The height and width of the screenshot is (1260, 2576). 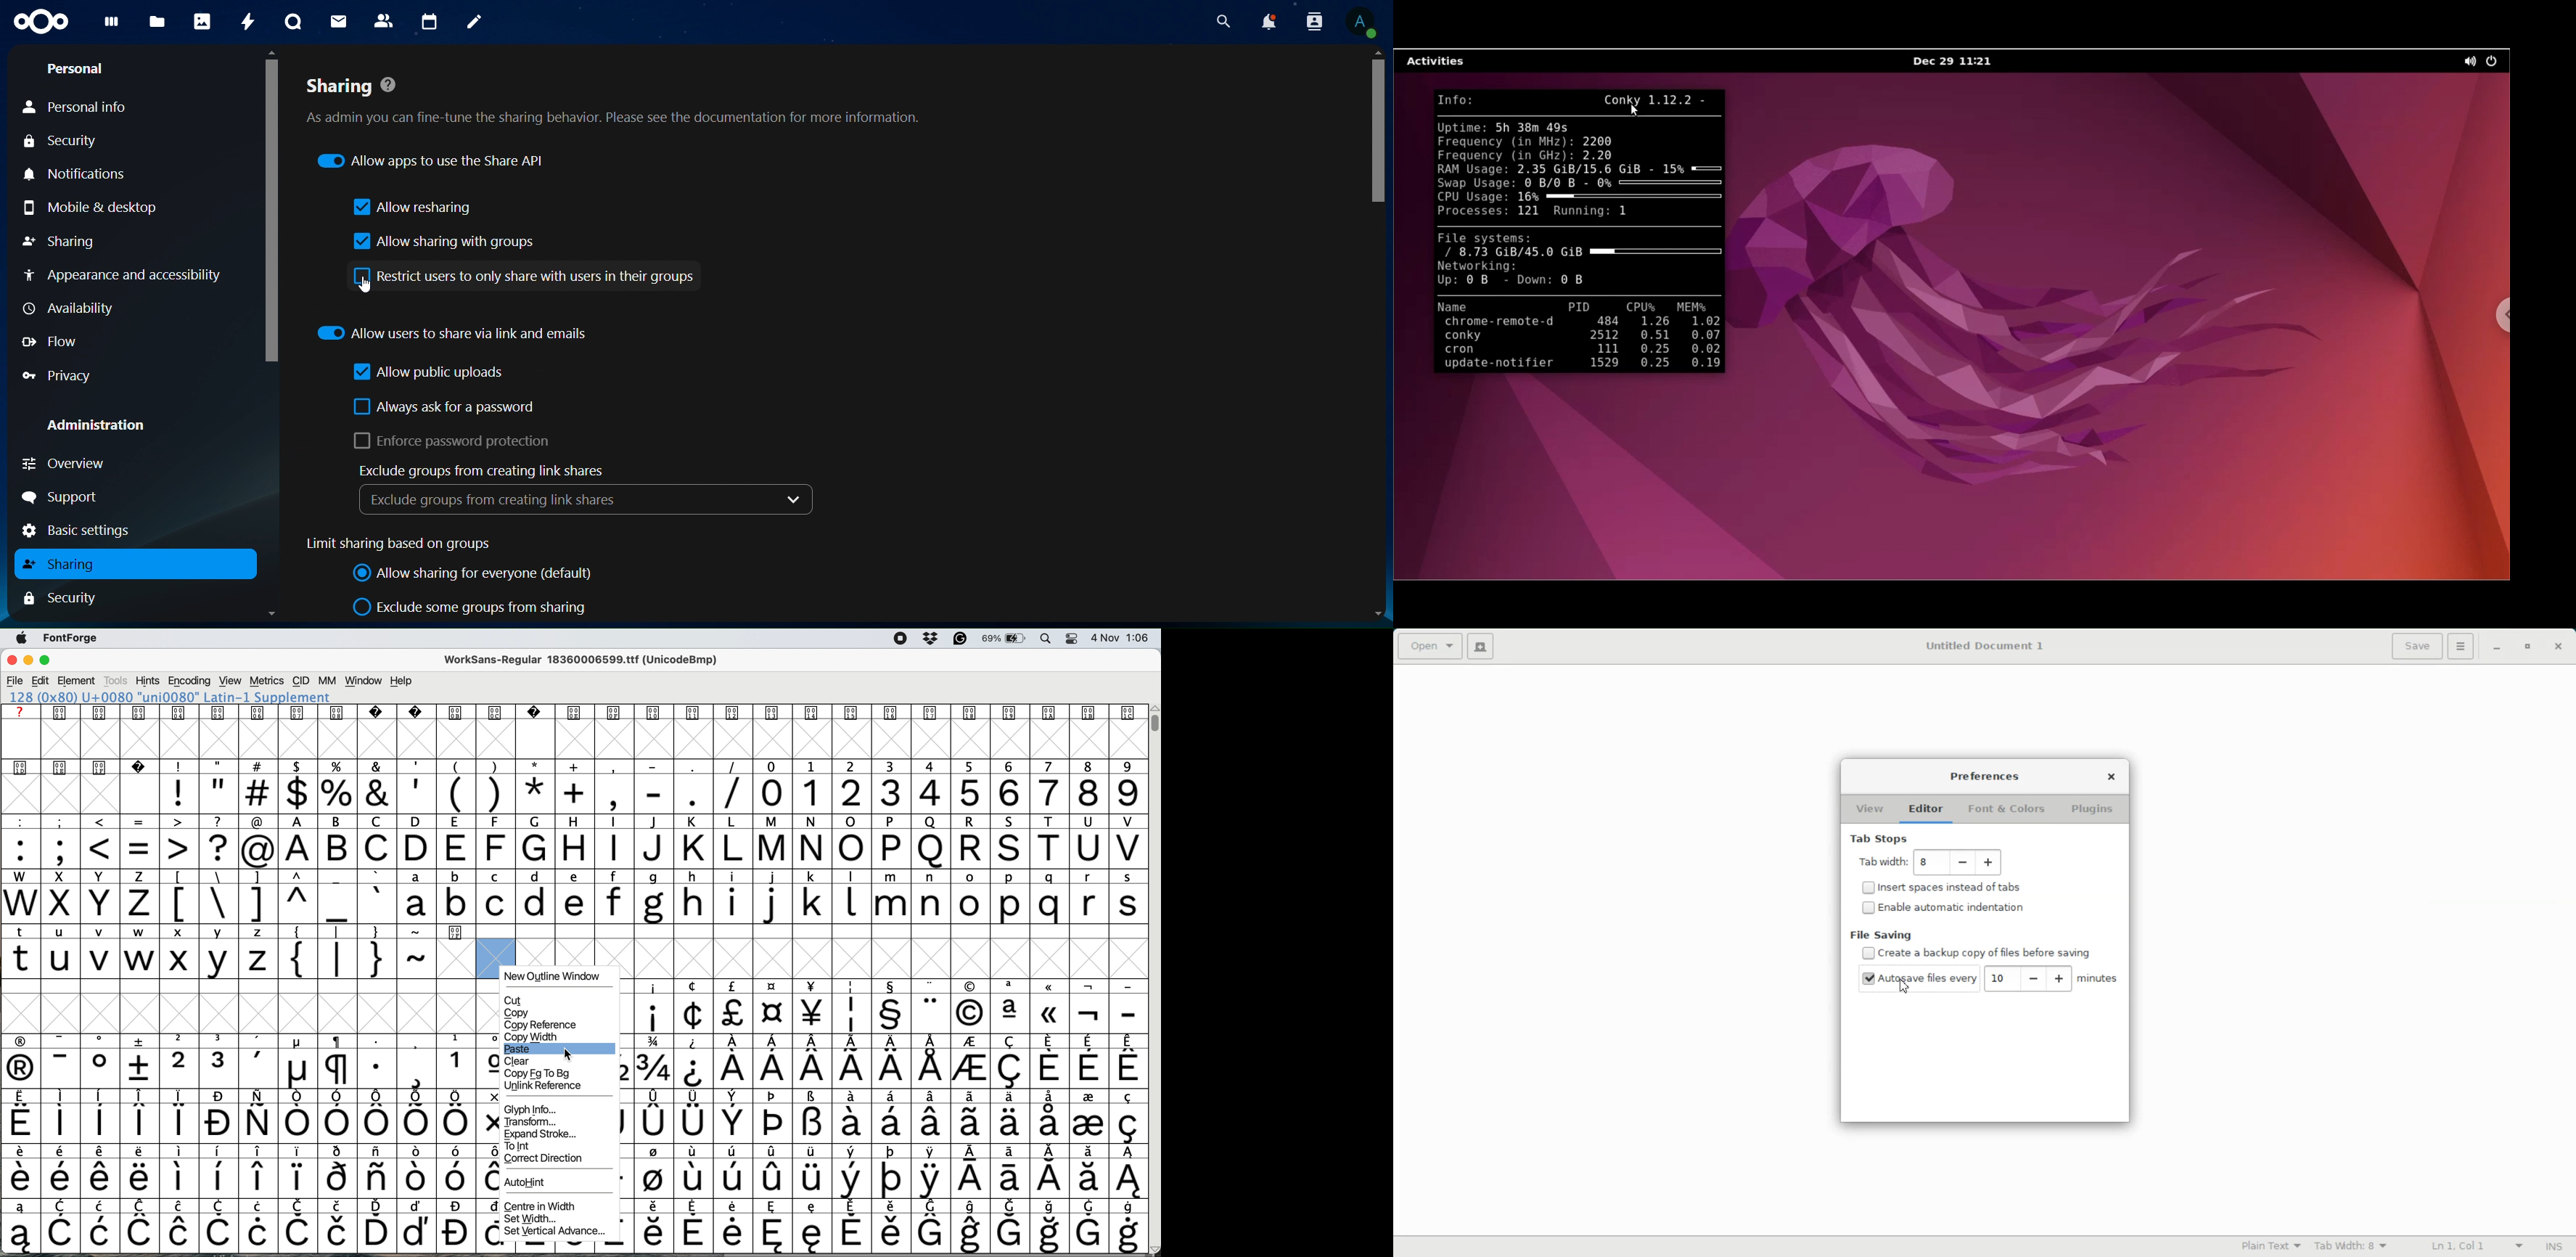 I want to click on special characters and text, so click(x=571, y=821).